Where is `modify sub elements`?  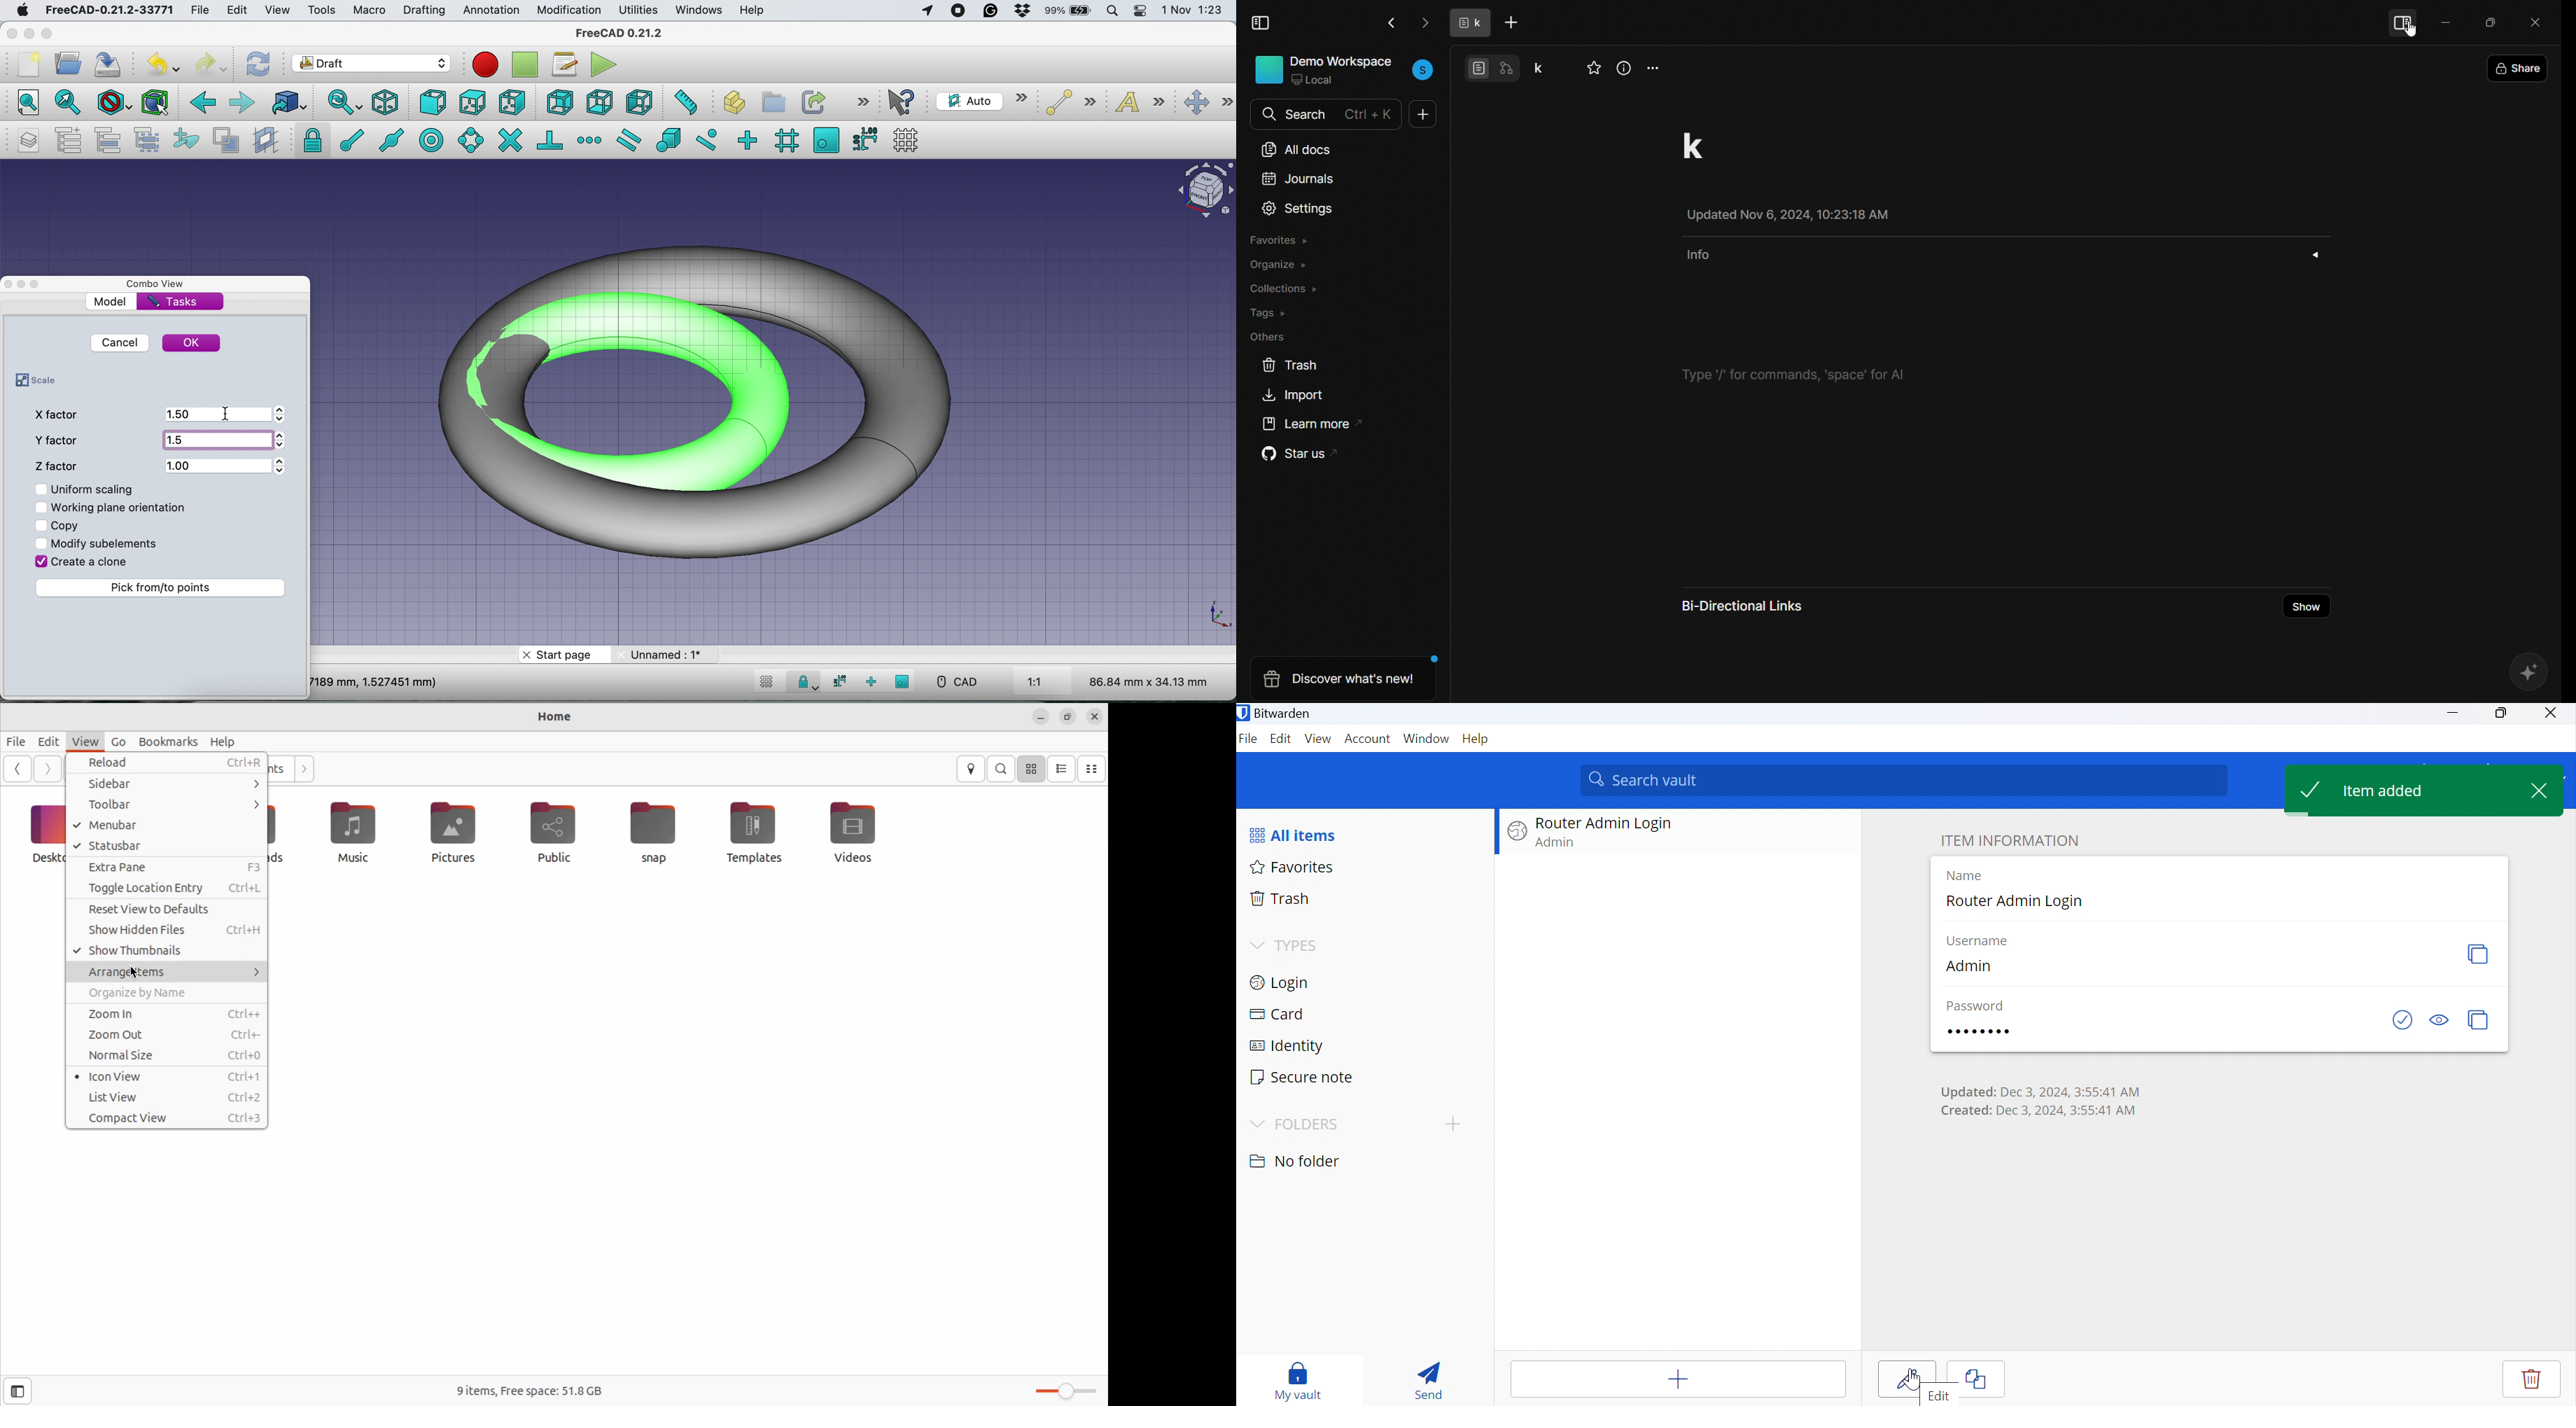
modify sub elements is located at coordinates (111, 541).